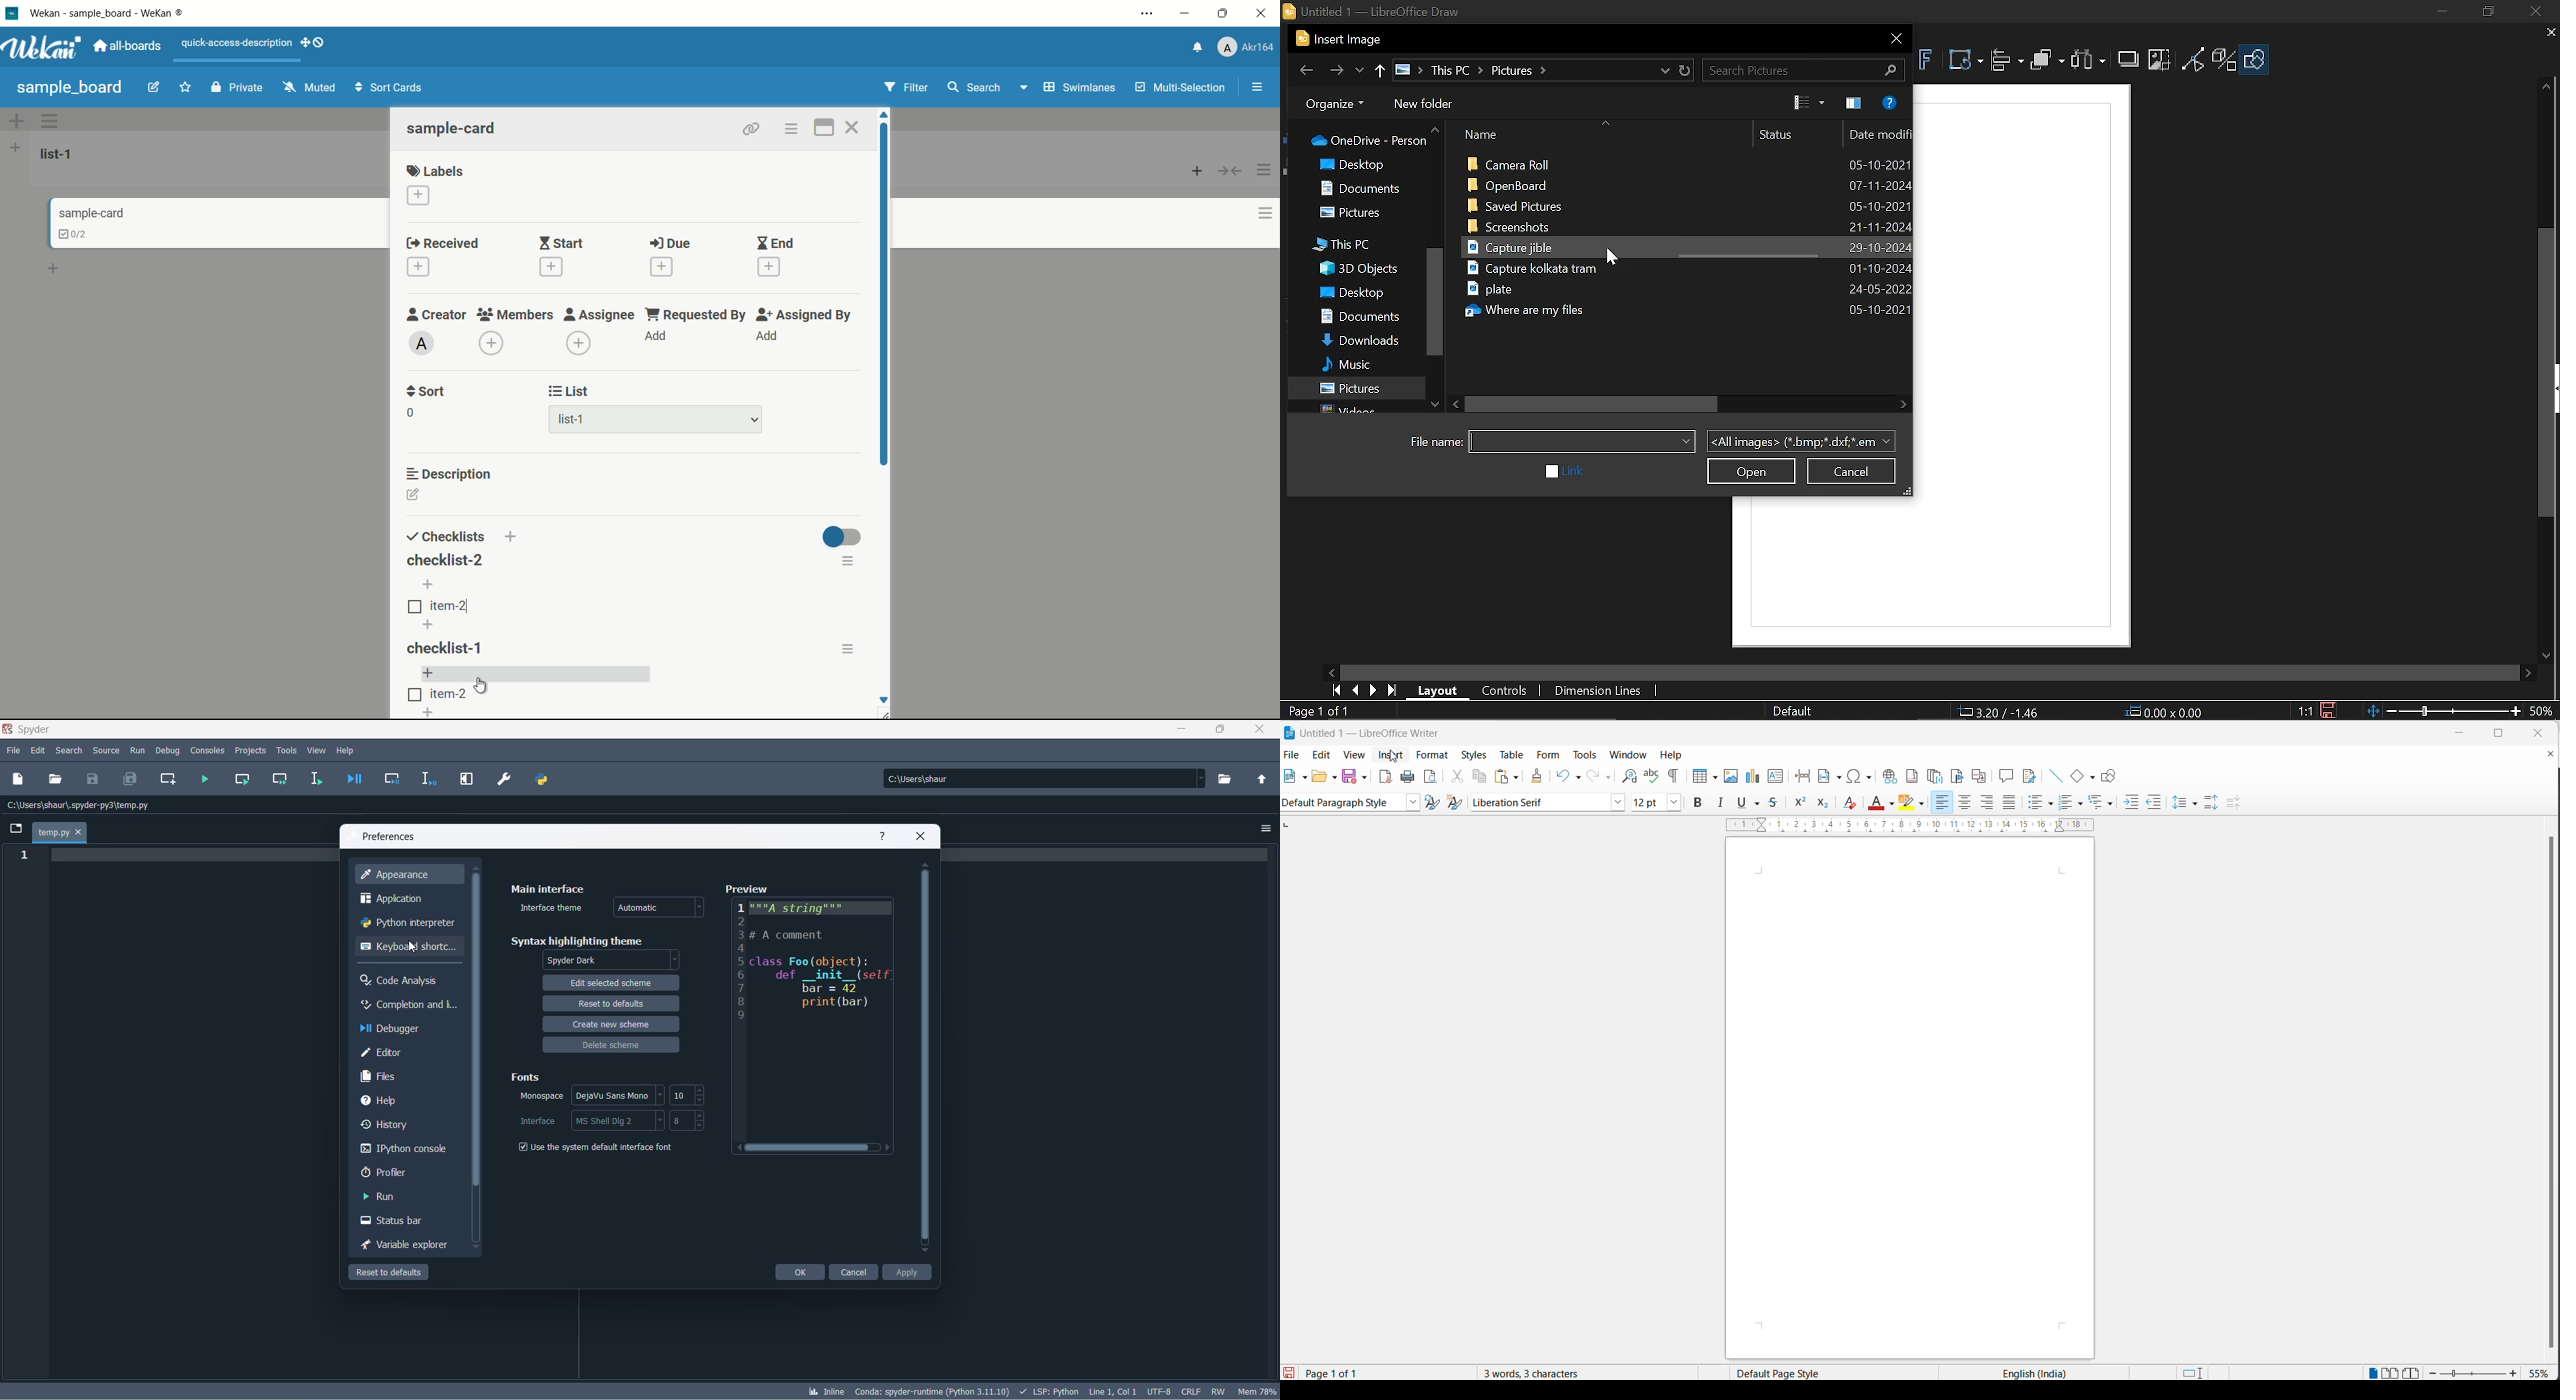 This screenshot has height=1400, width=2576. I want to click on path, so click(1041, 779).